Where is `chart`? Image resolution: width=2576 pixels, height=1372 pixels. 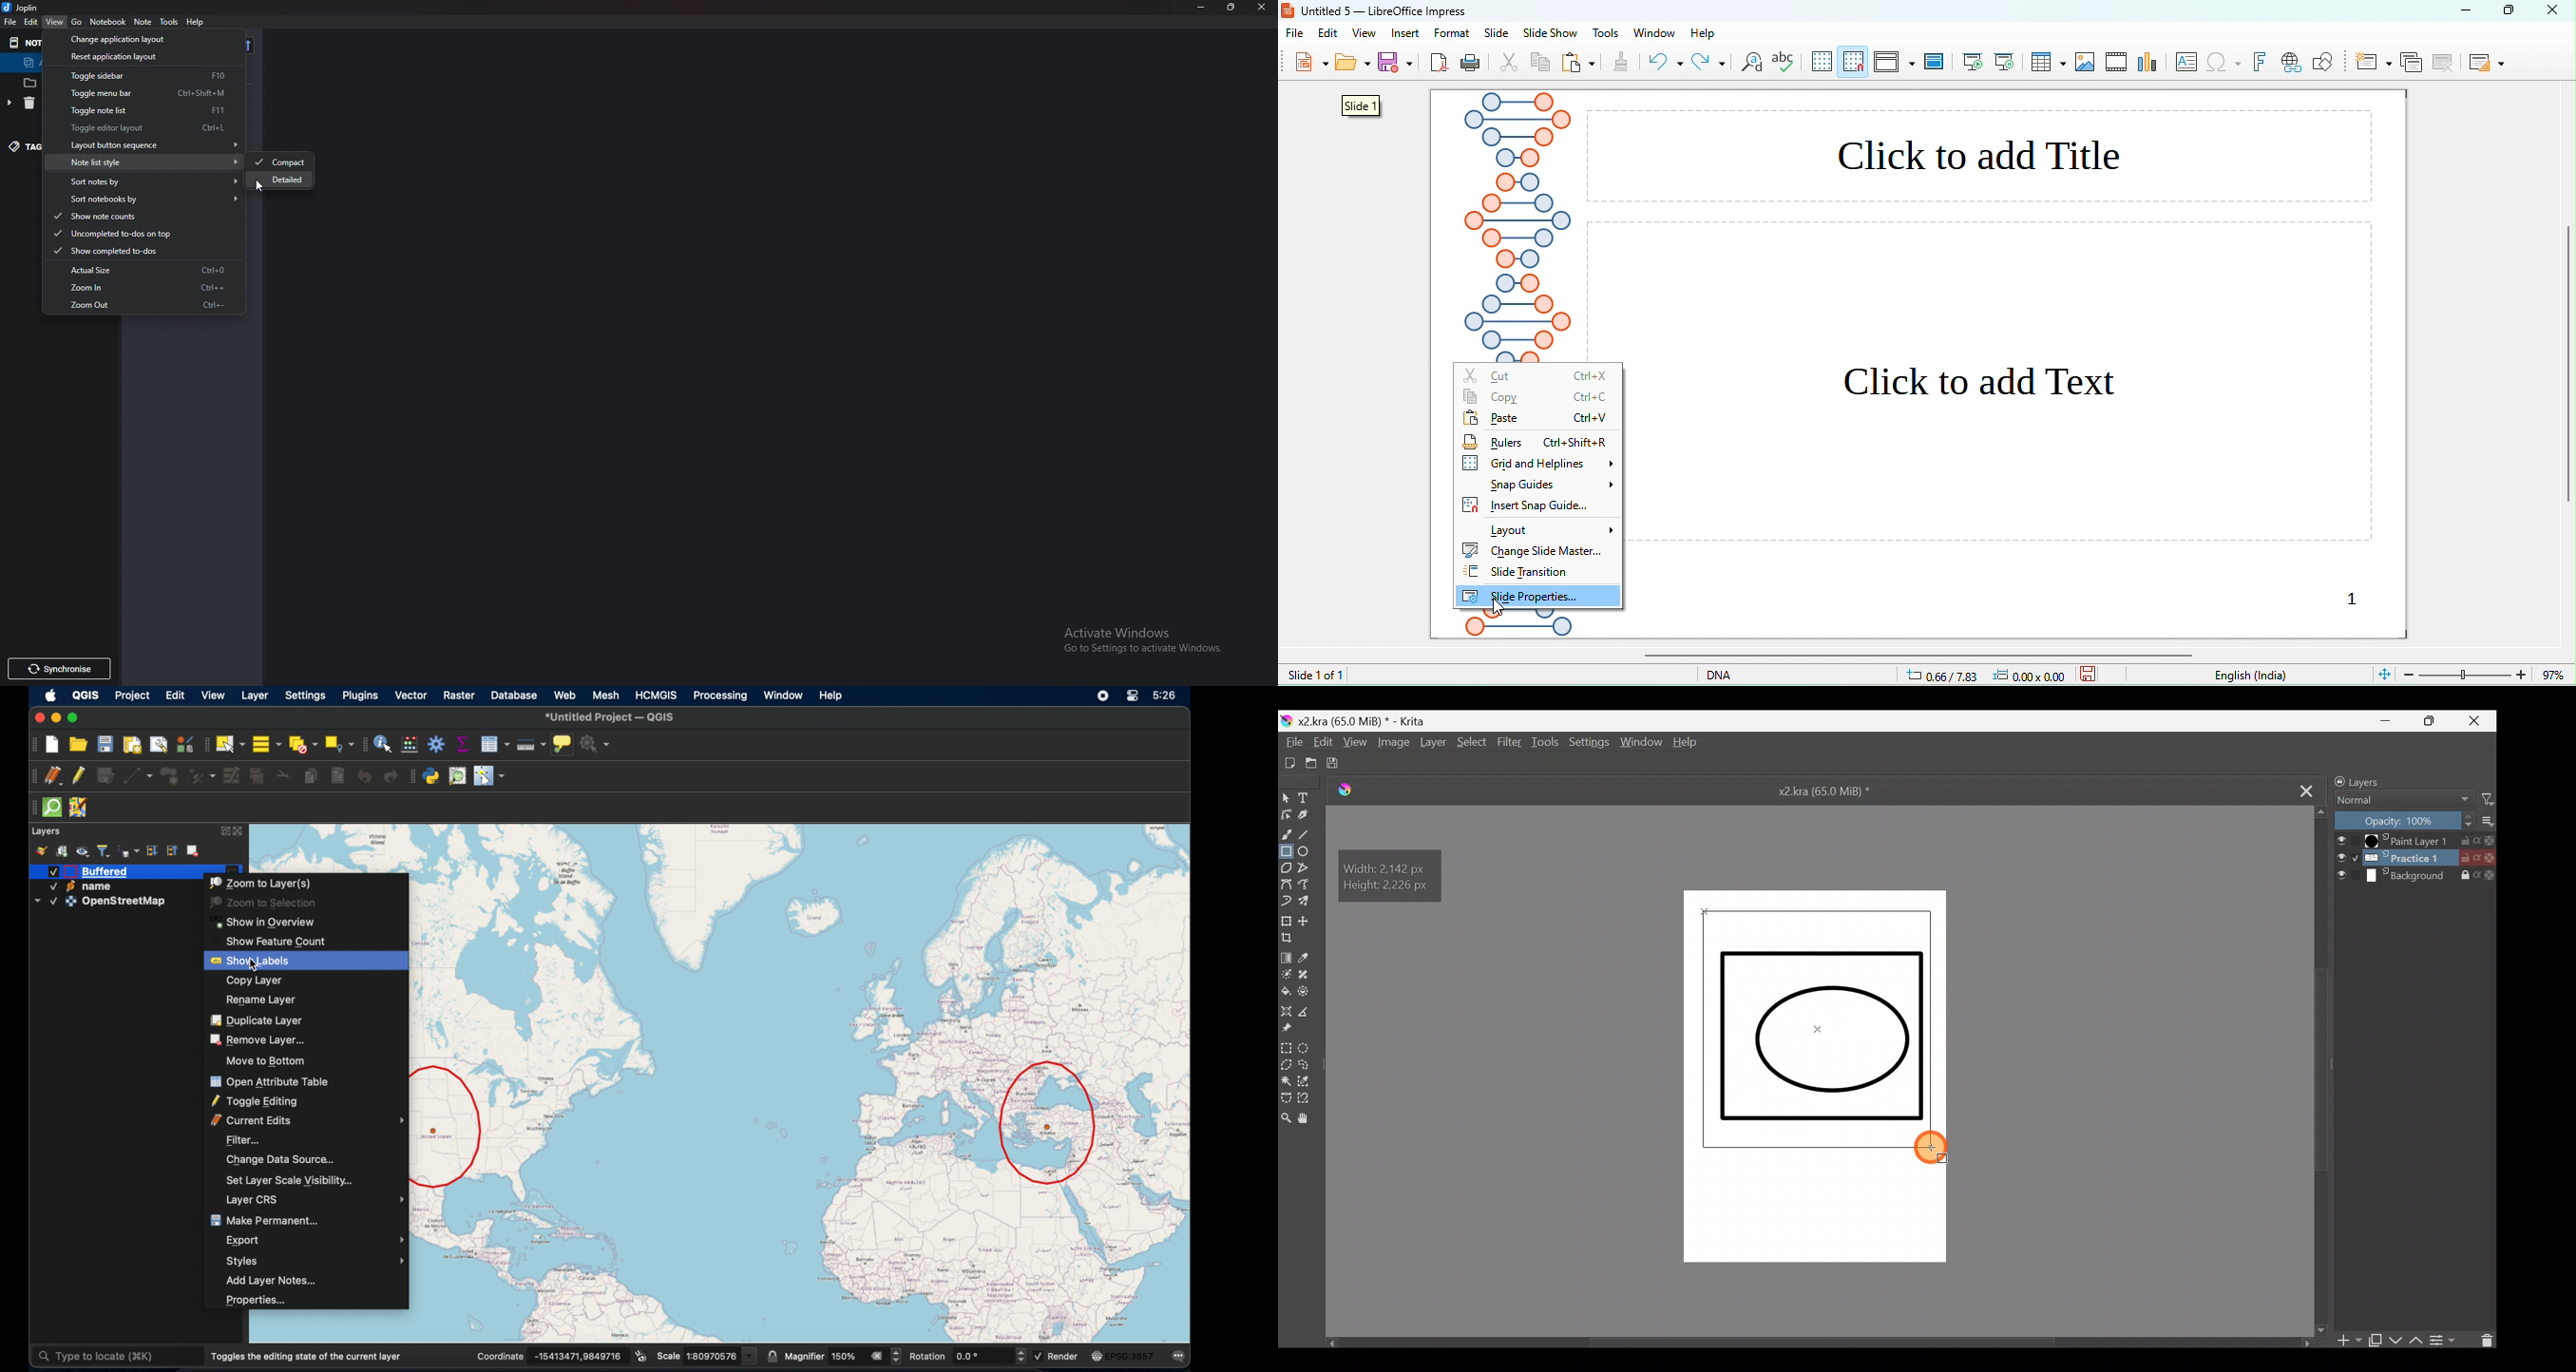 chart is located at coordinates (2086, 63).